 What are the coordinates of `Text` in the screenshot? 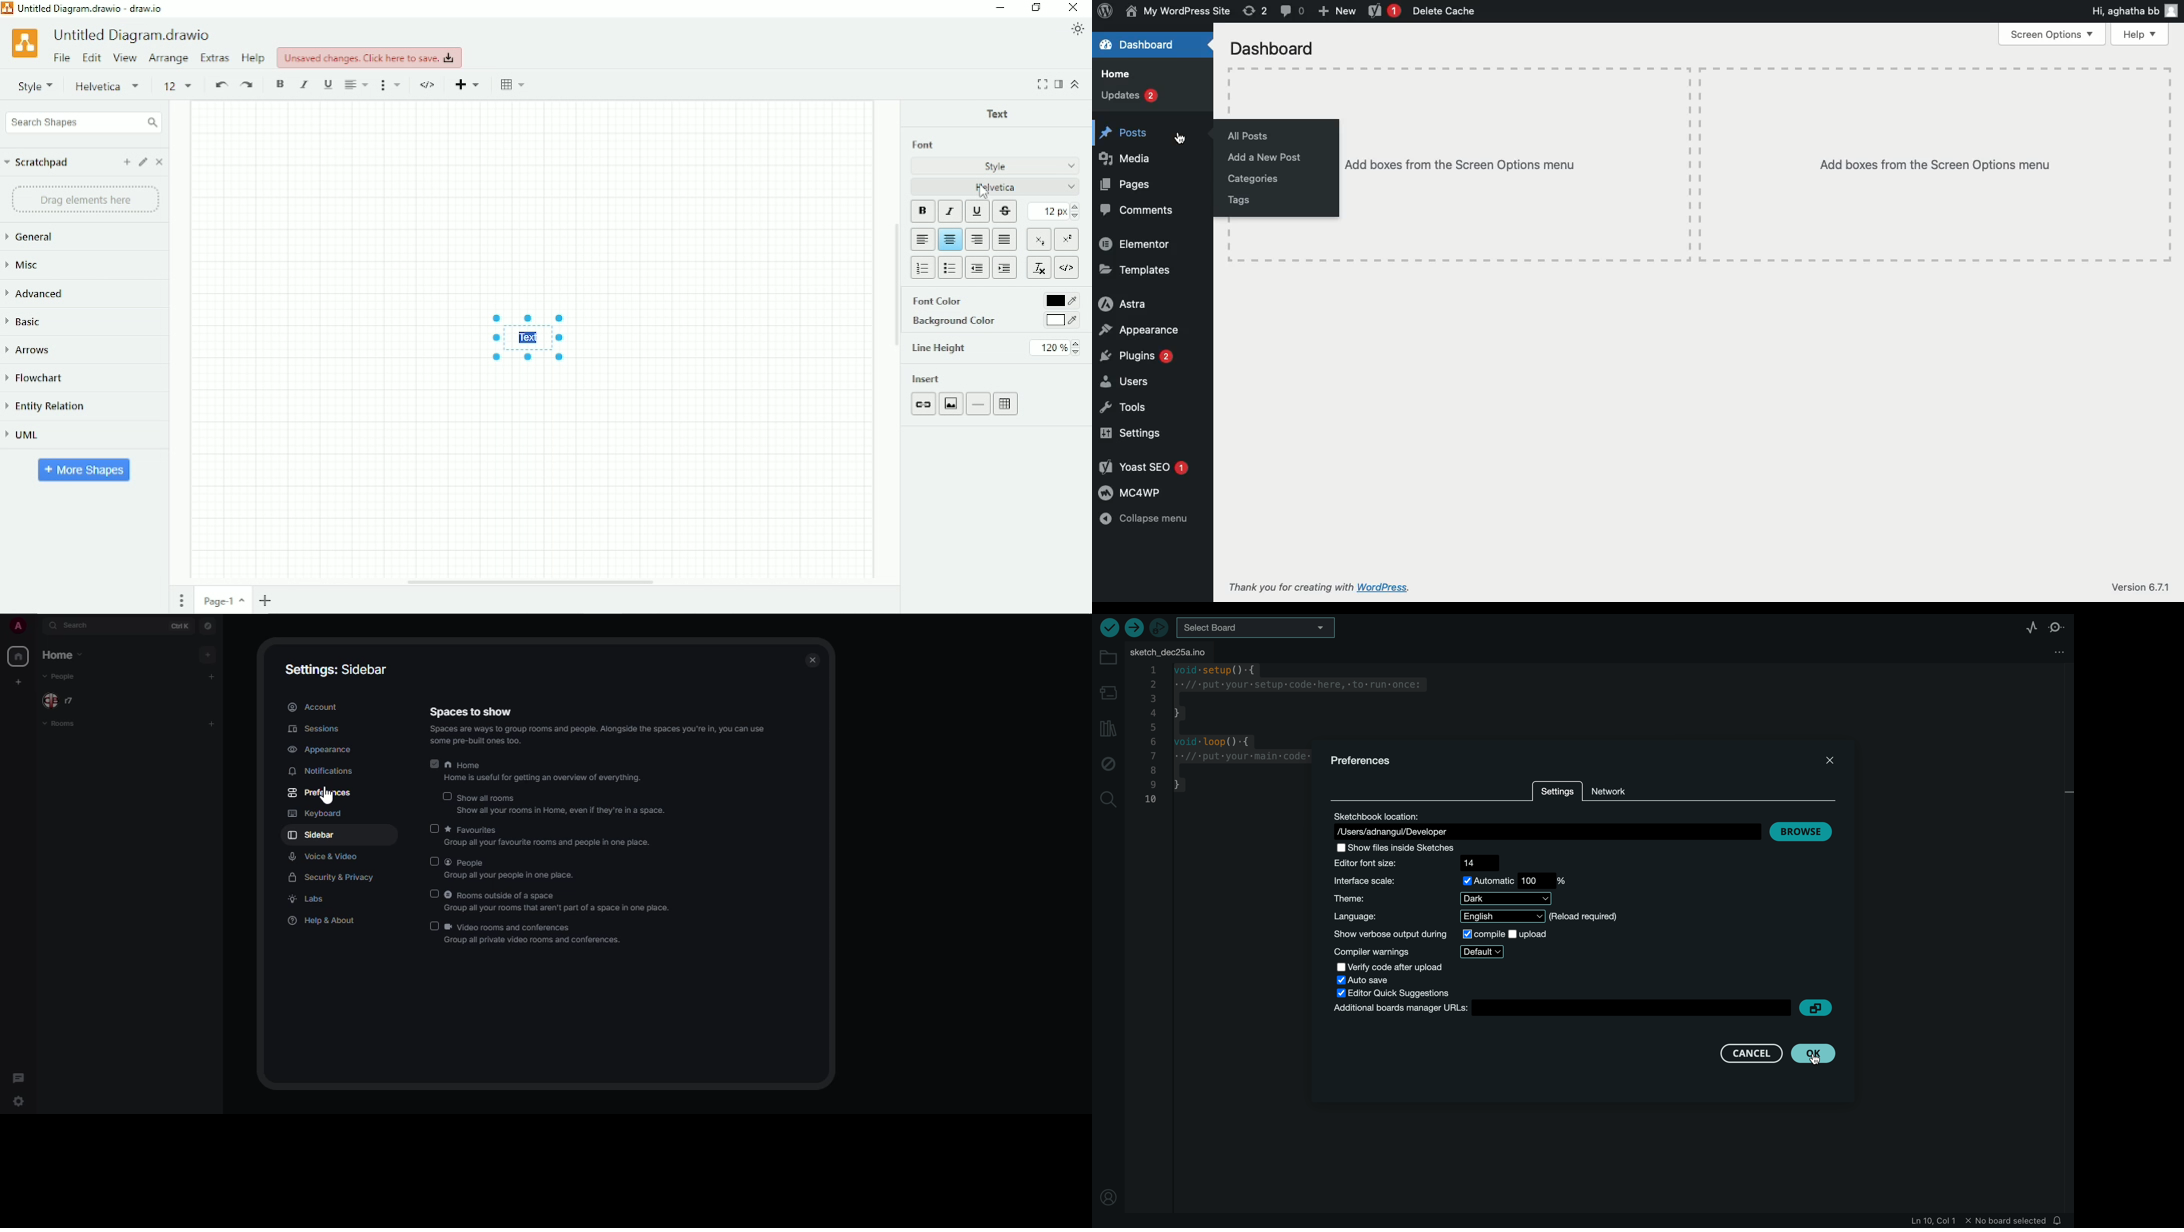 It's located at (532, 338).